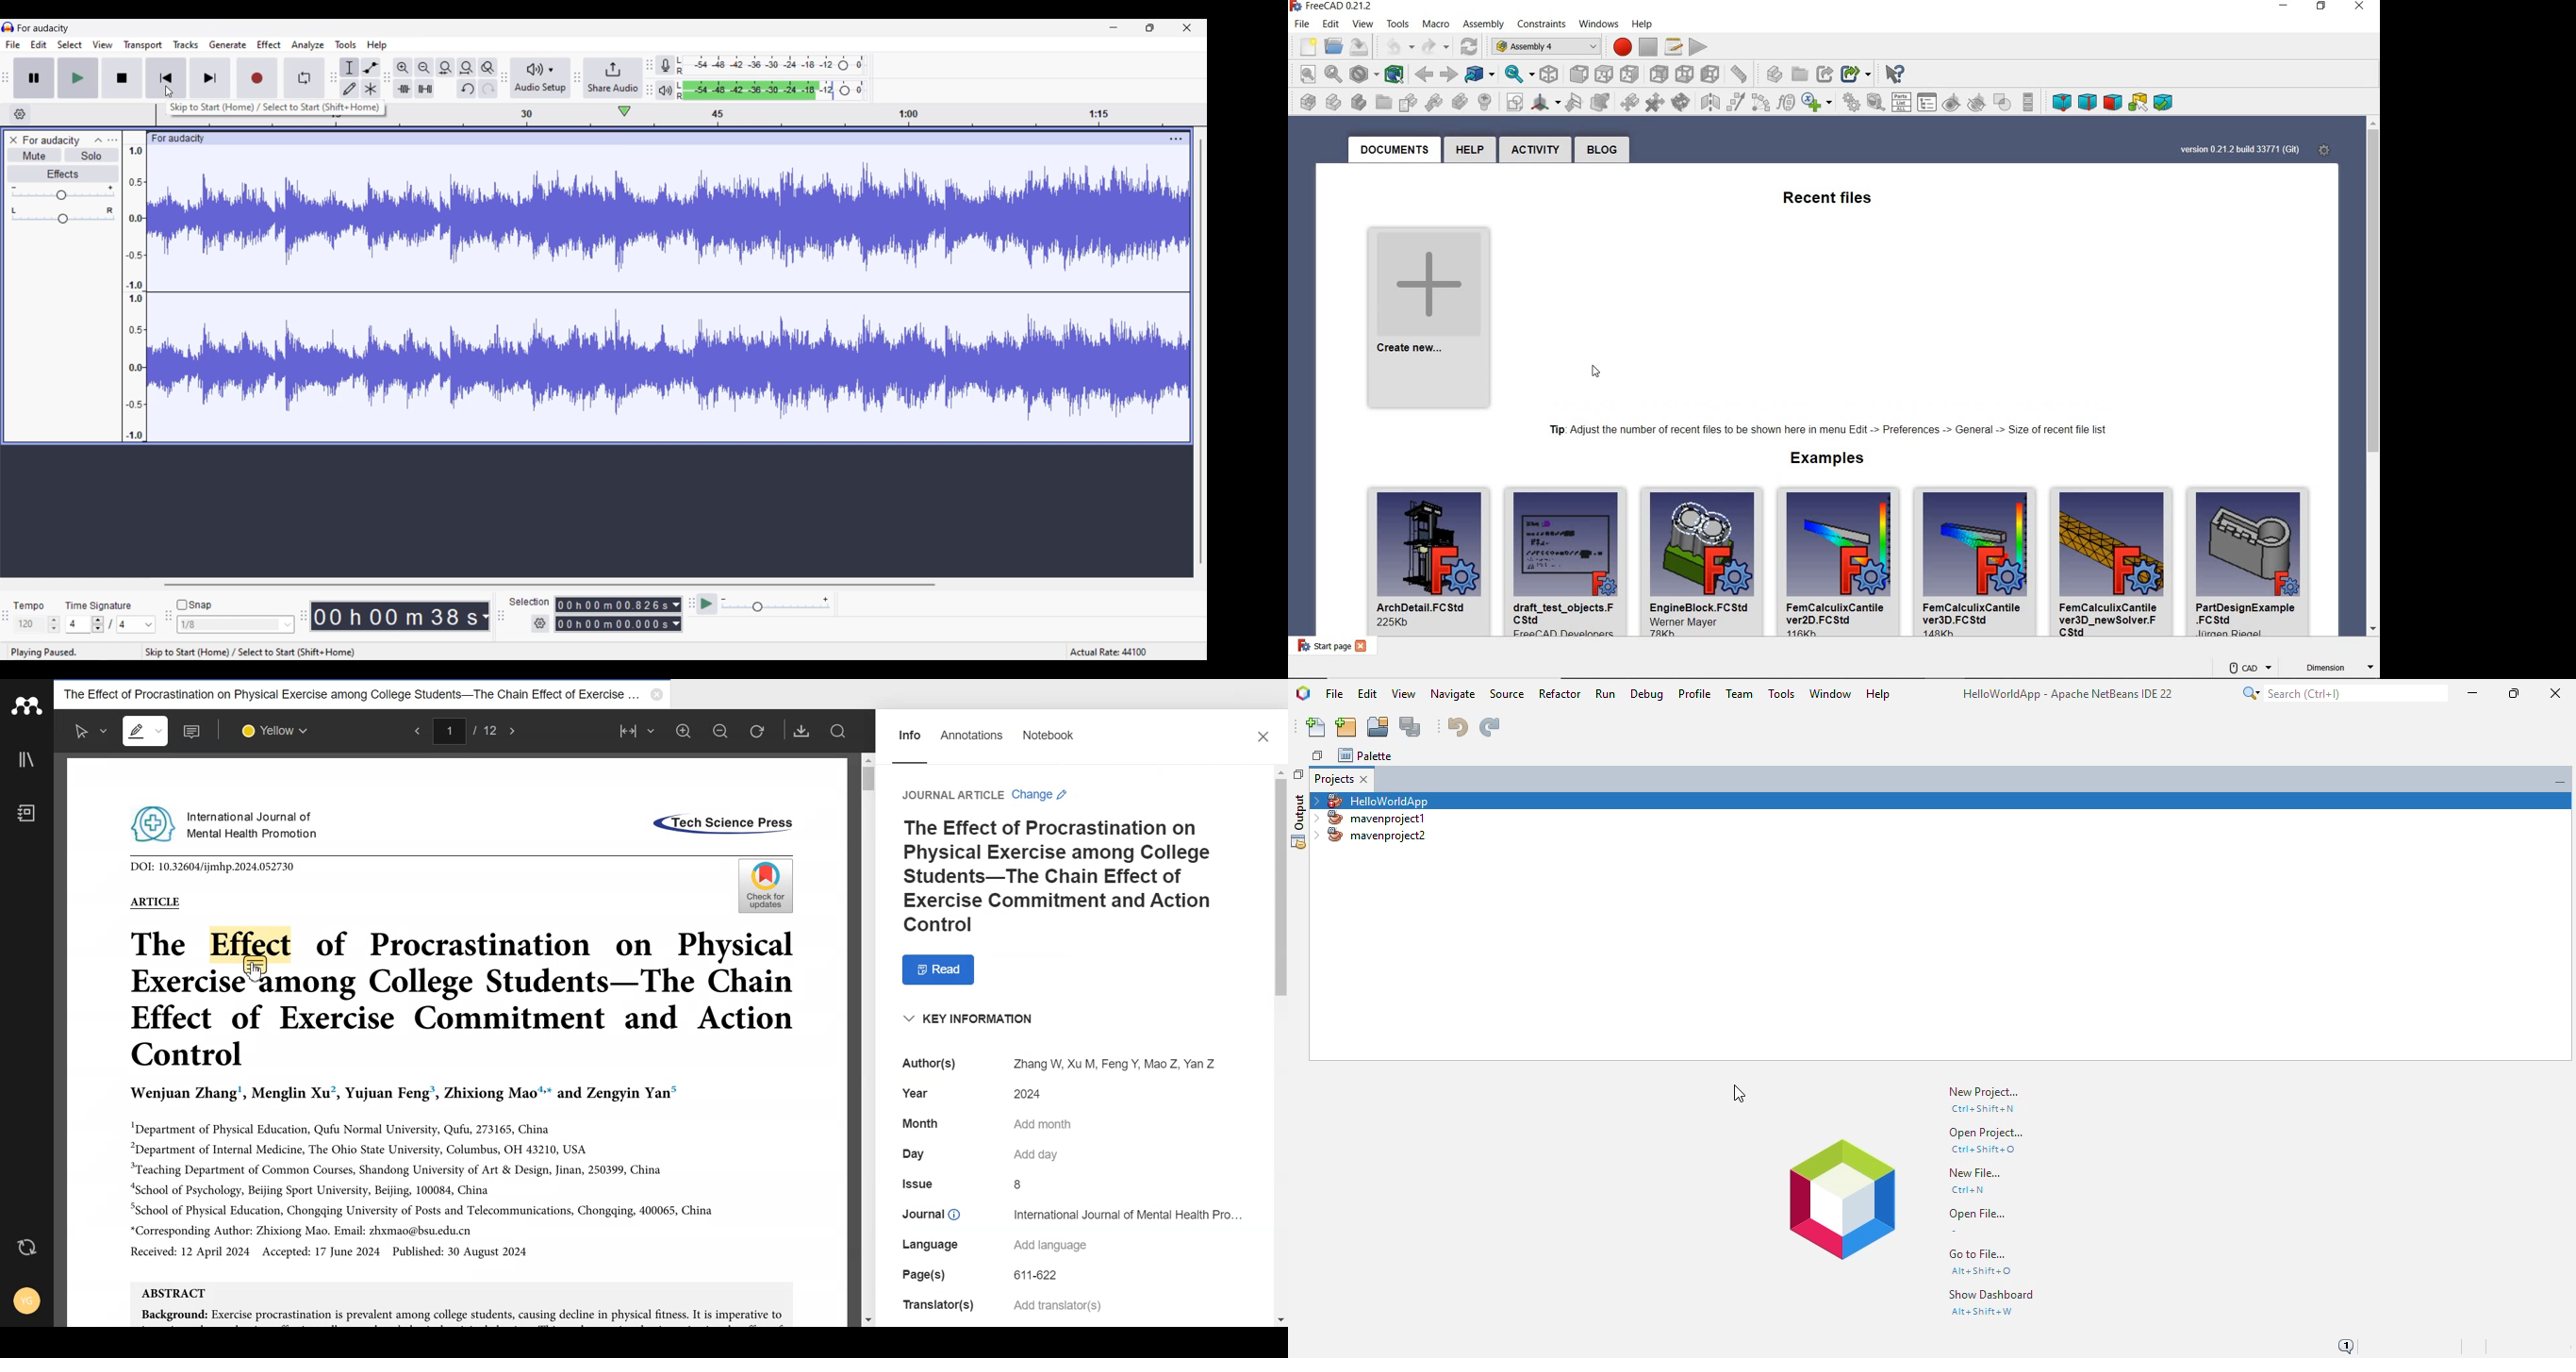 Image resolution: width=2576 pixels, height=1372 pixels. Describe the element at coordinates (1977, 561) in the screenshot. I see `FemCalculixCantile` at that location.